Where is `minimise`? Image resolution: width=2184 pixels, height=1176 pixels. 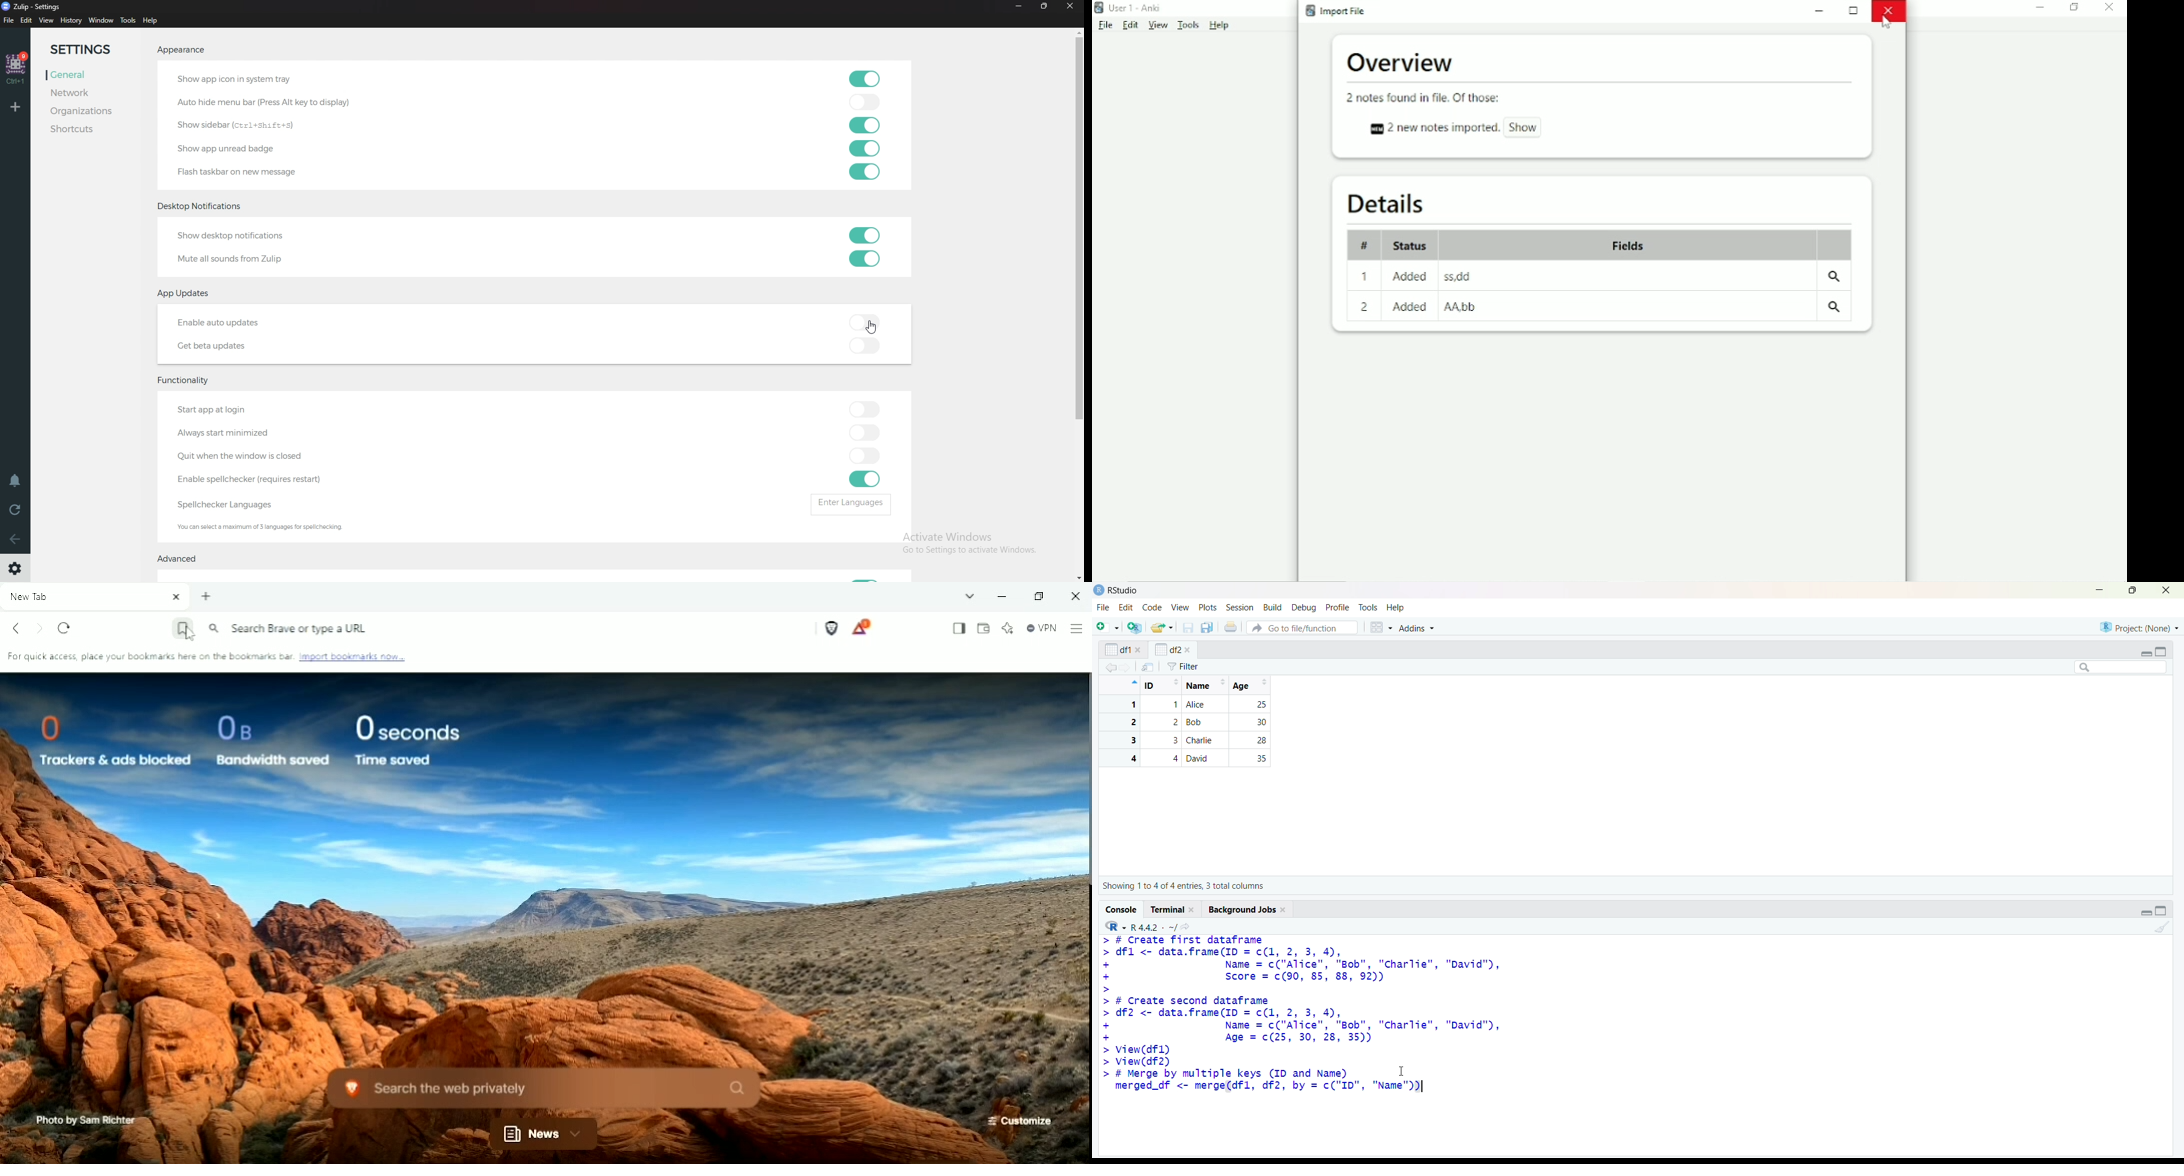
minimise is located at coordinates (2100, 589).